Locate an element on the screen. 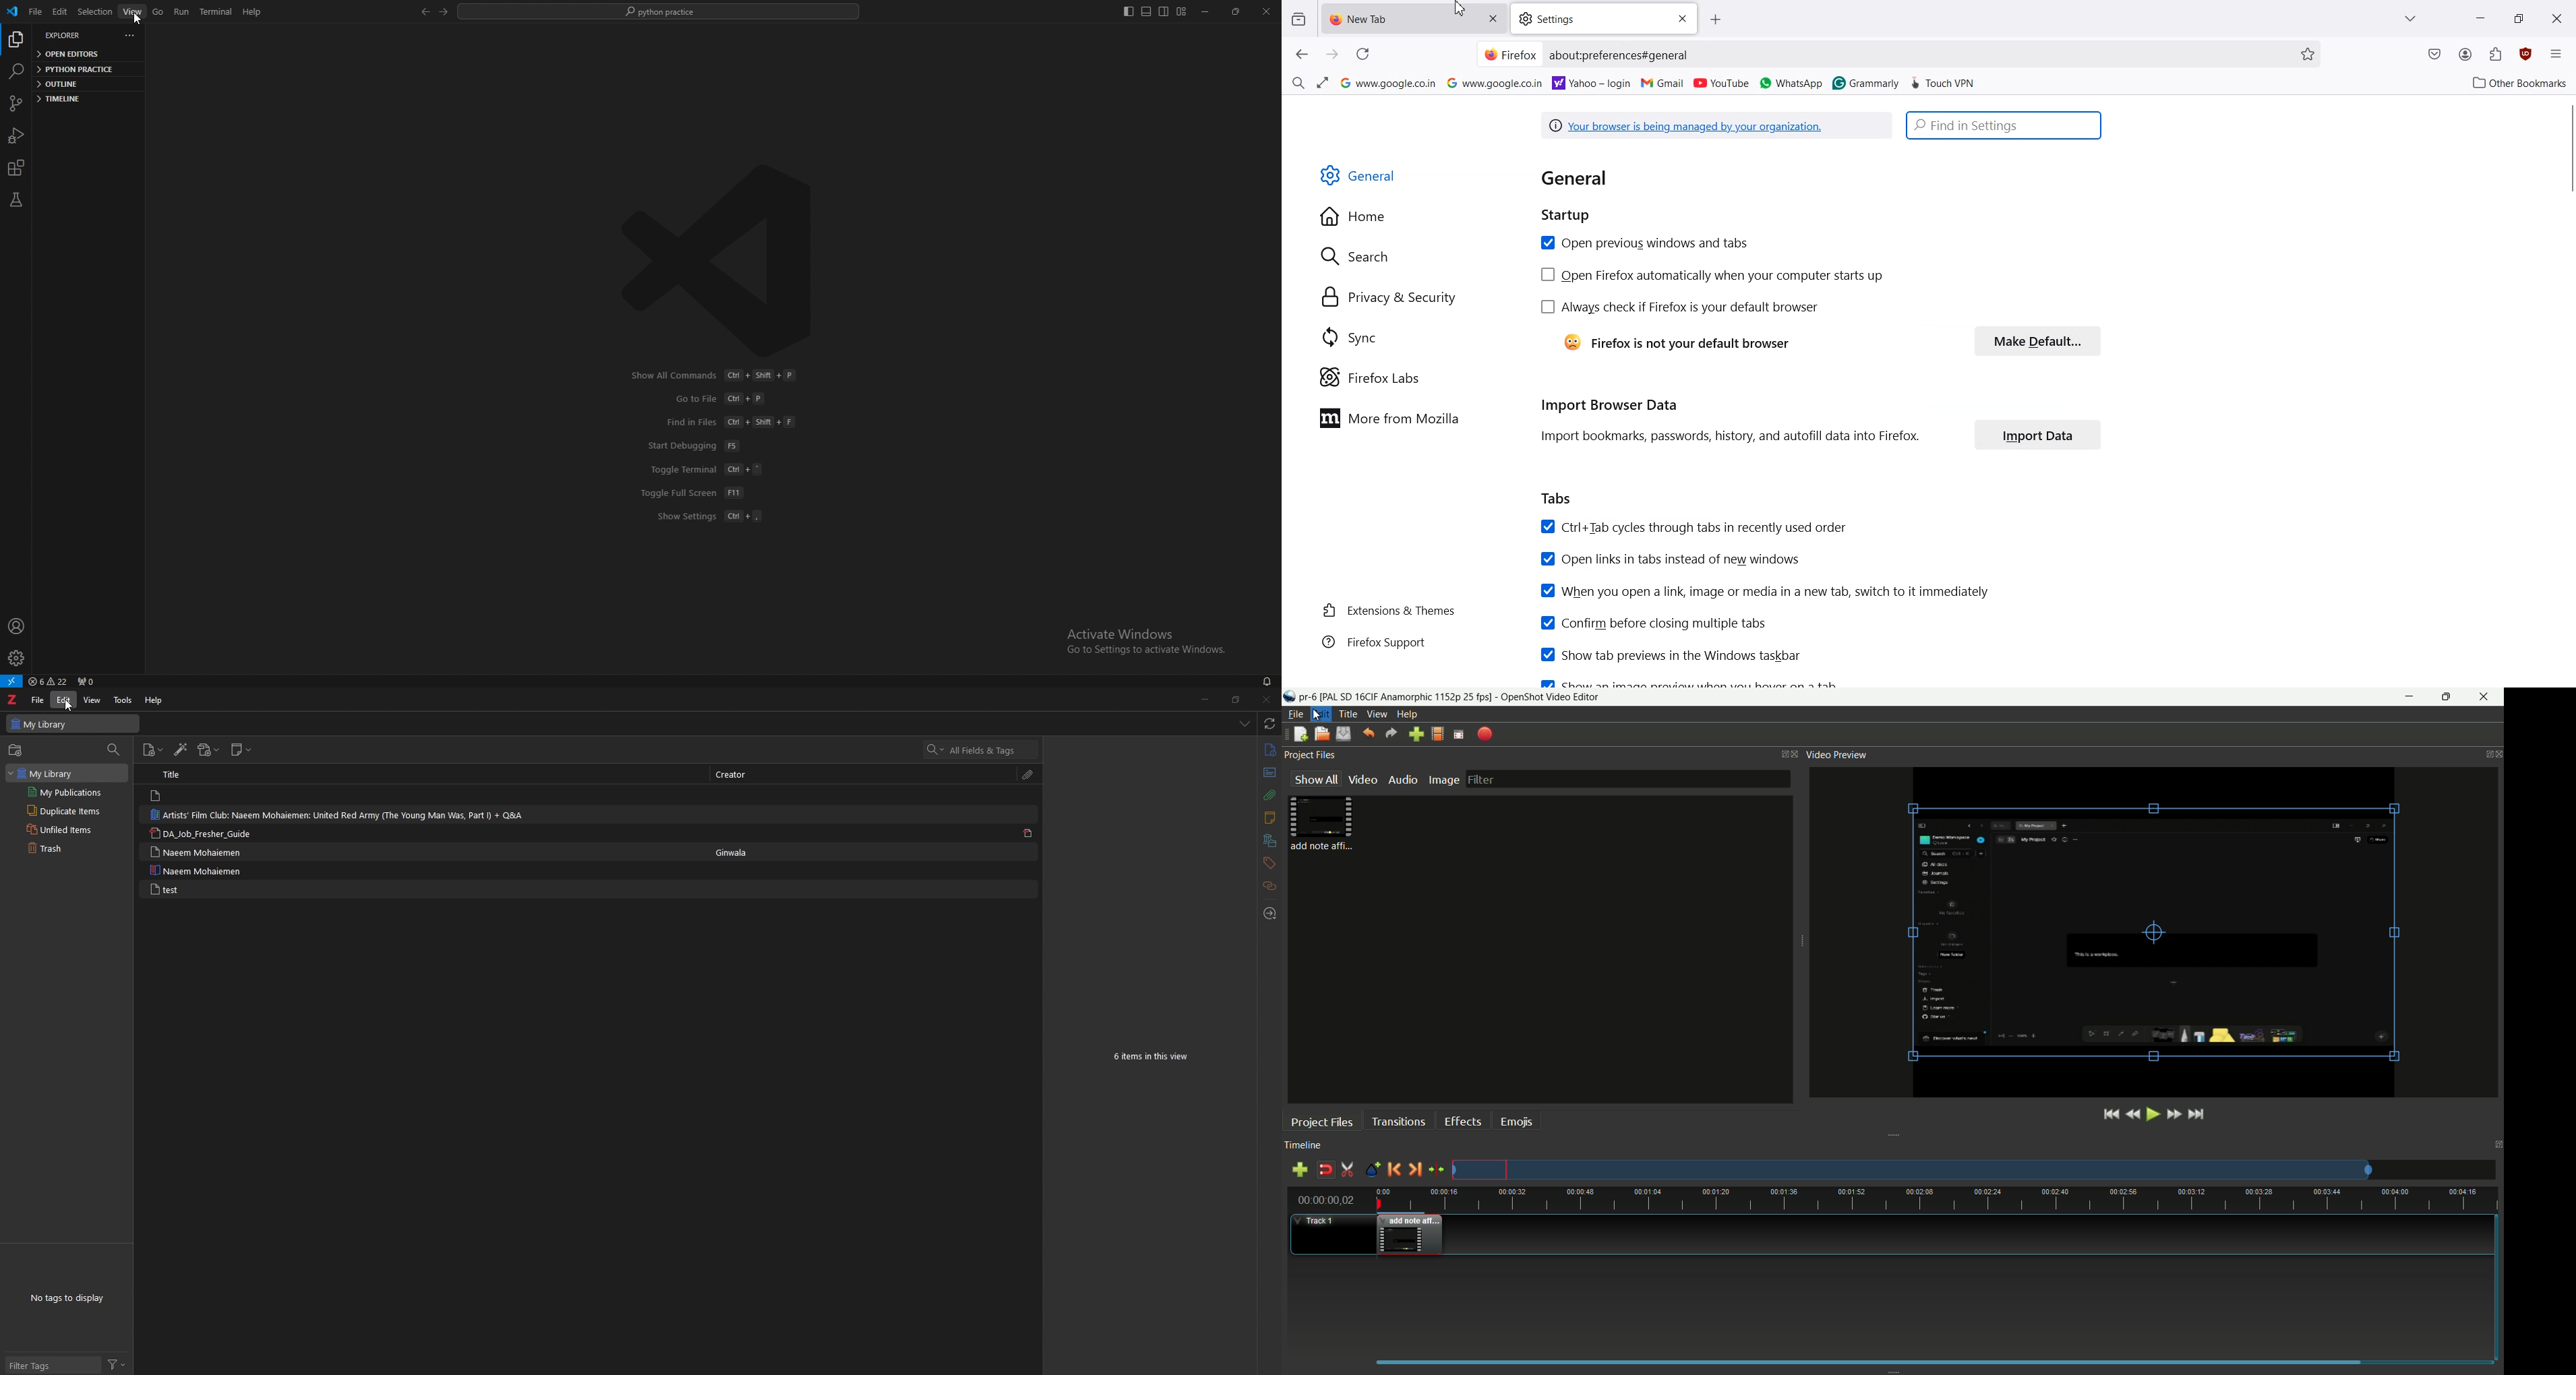  remote window is located at coordinates (12, 680).